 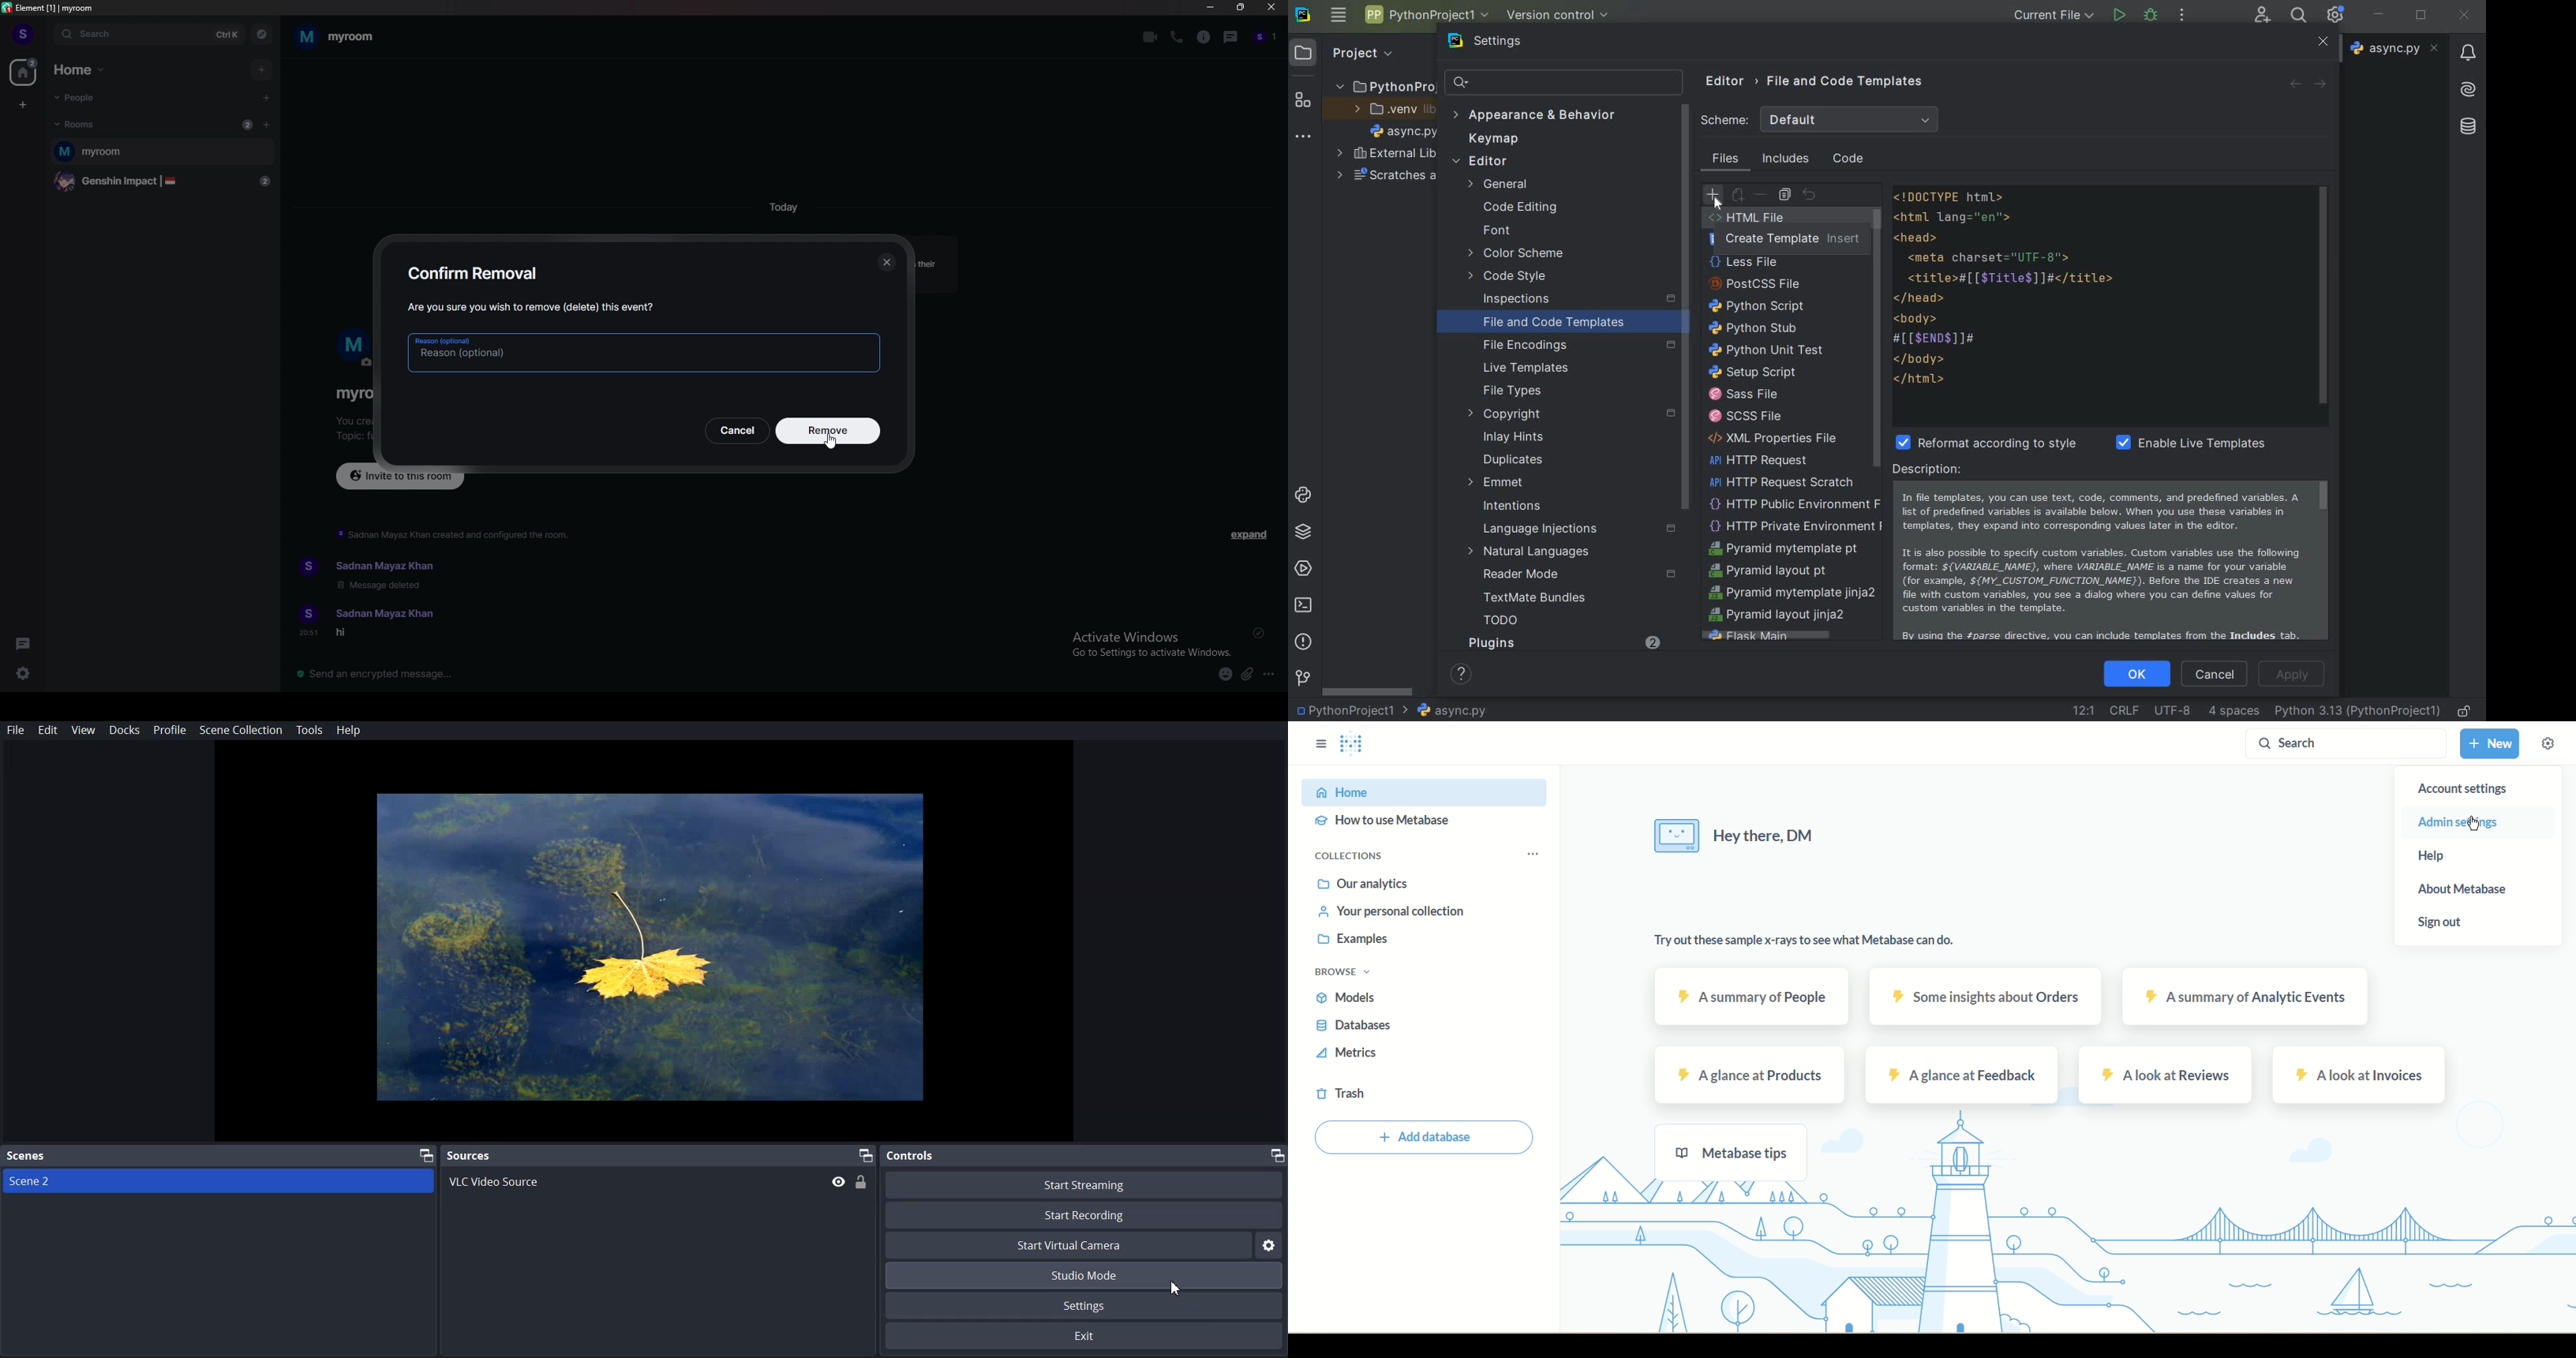 What do you see at coordinates (1271, 673) in the screenshot?
I see `options` at bounding box center [1271, 673].